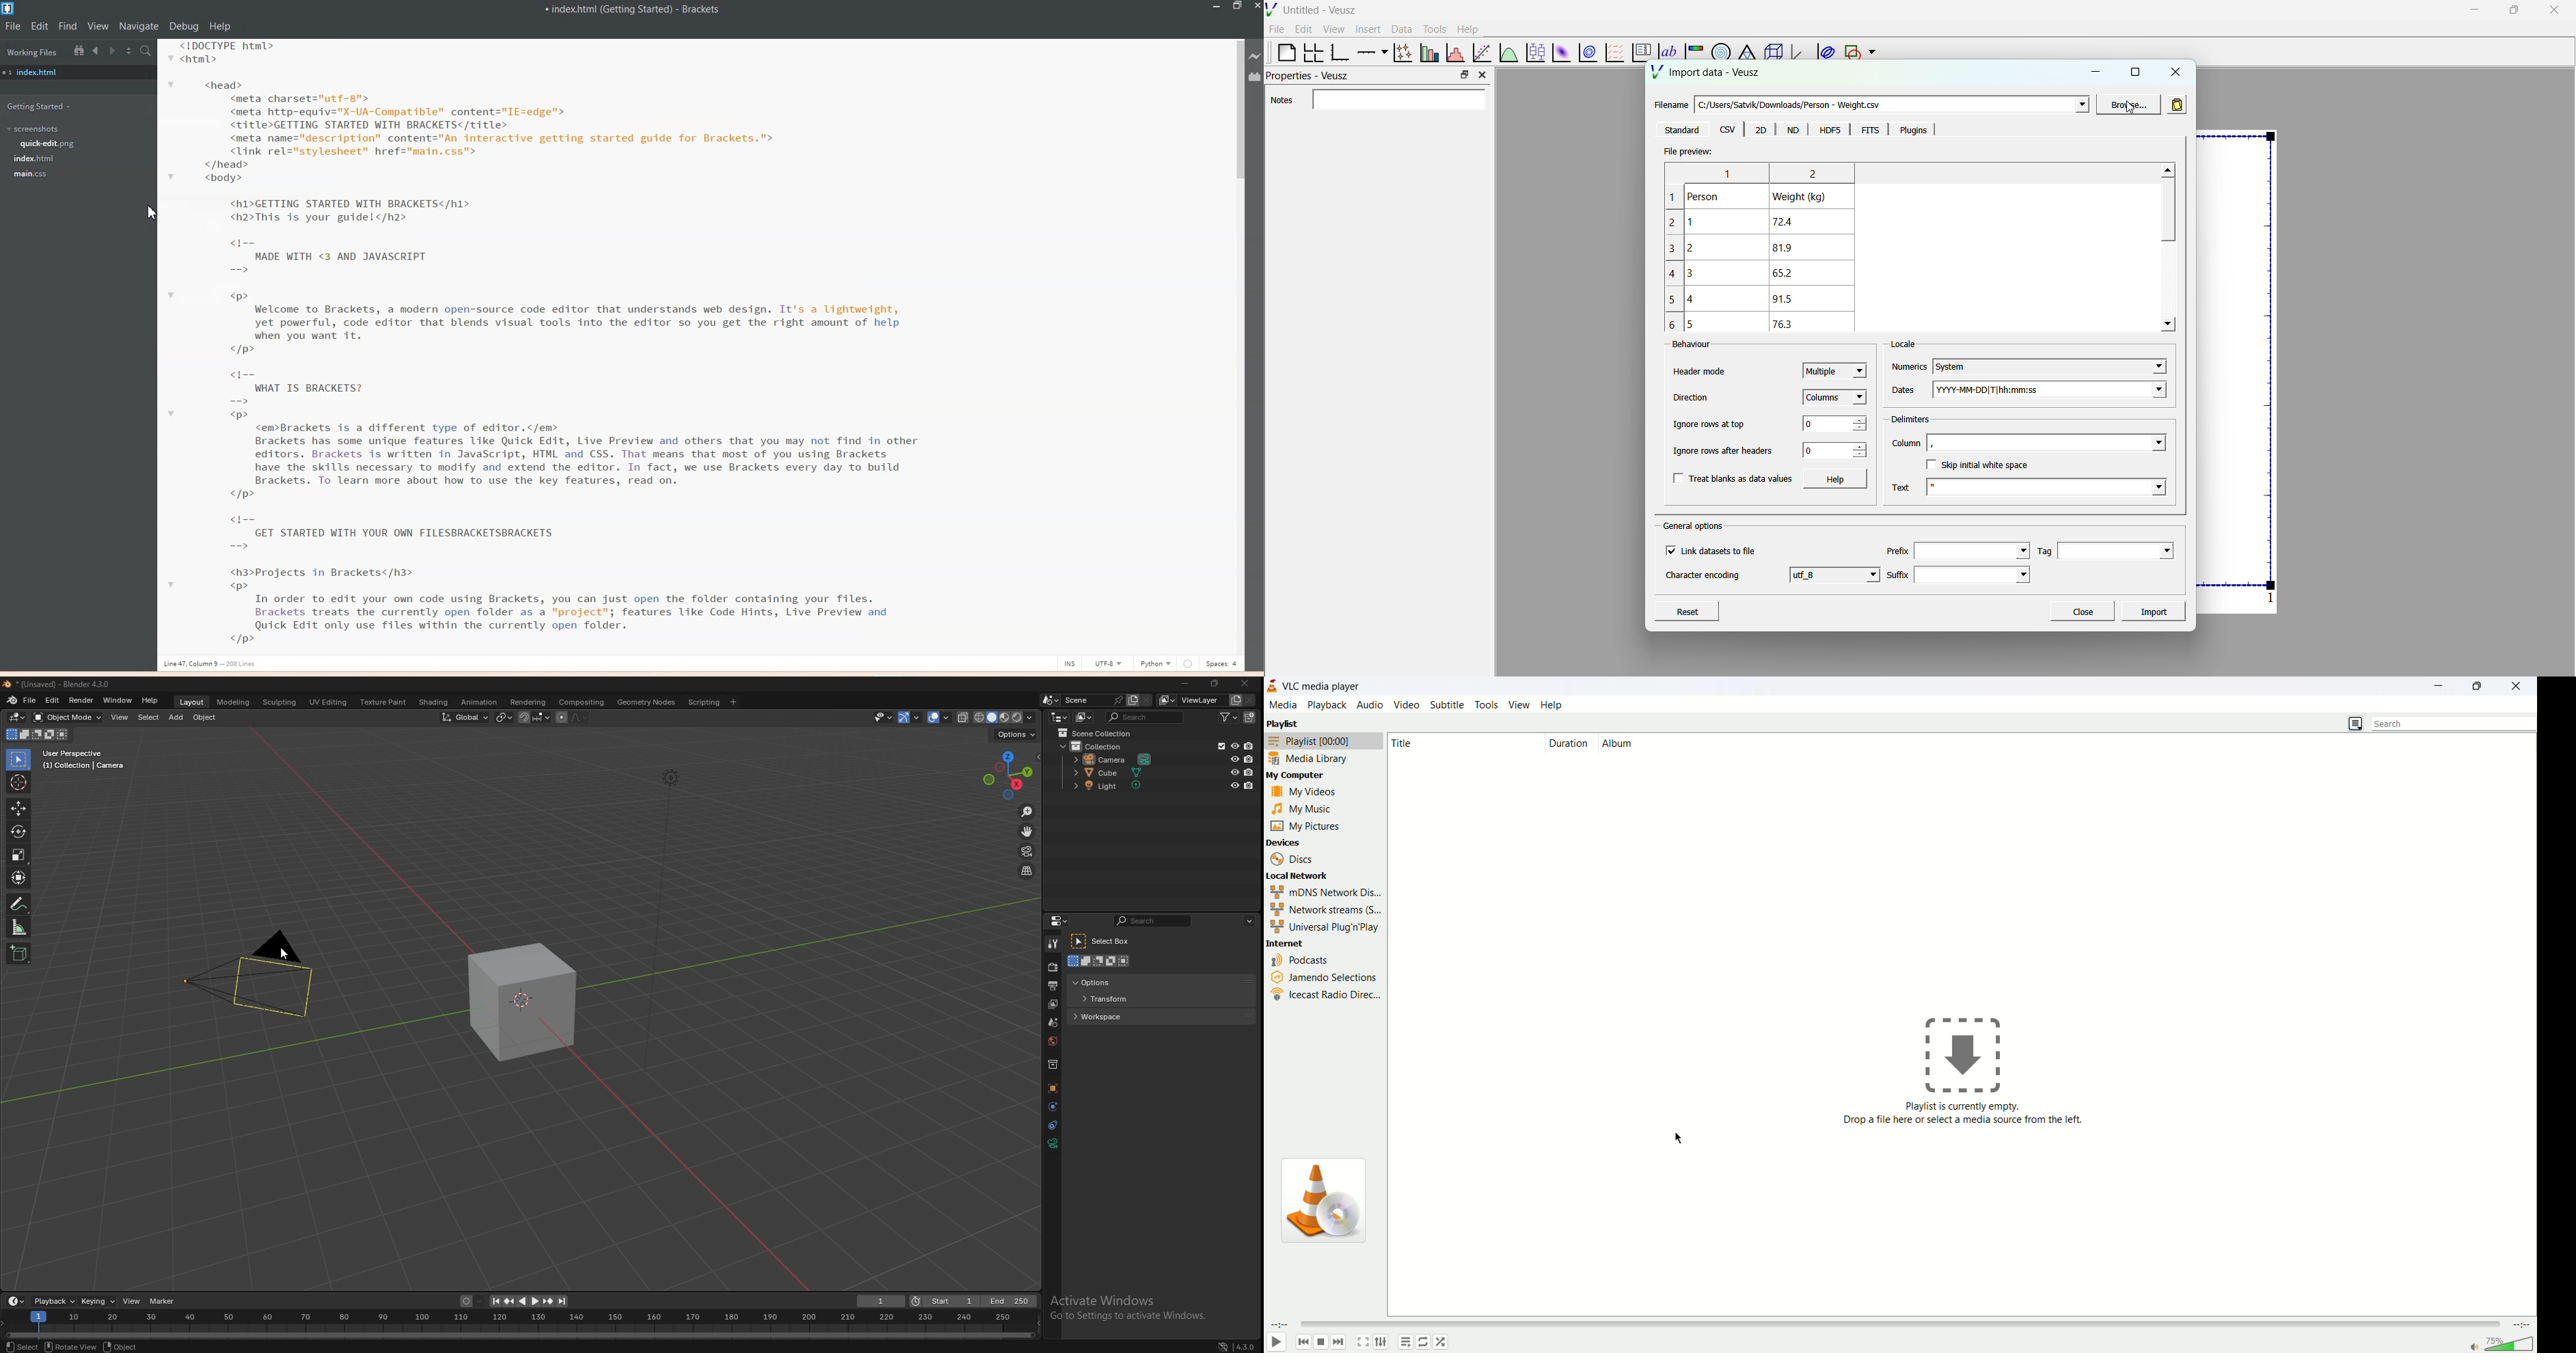 This screenshot has height=1372, width=2576. I want to click on Up, so click(2167, 170).